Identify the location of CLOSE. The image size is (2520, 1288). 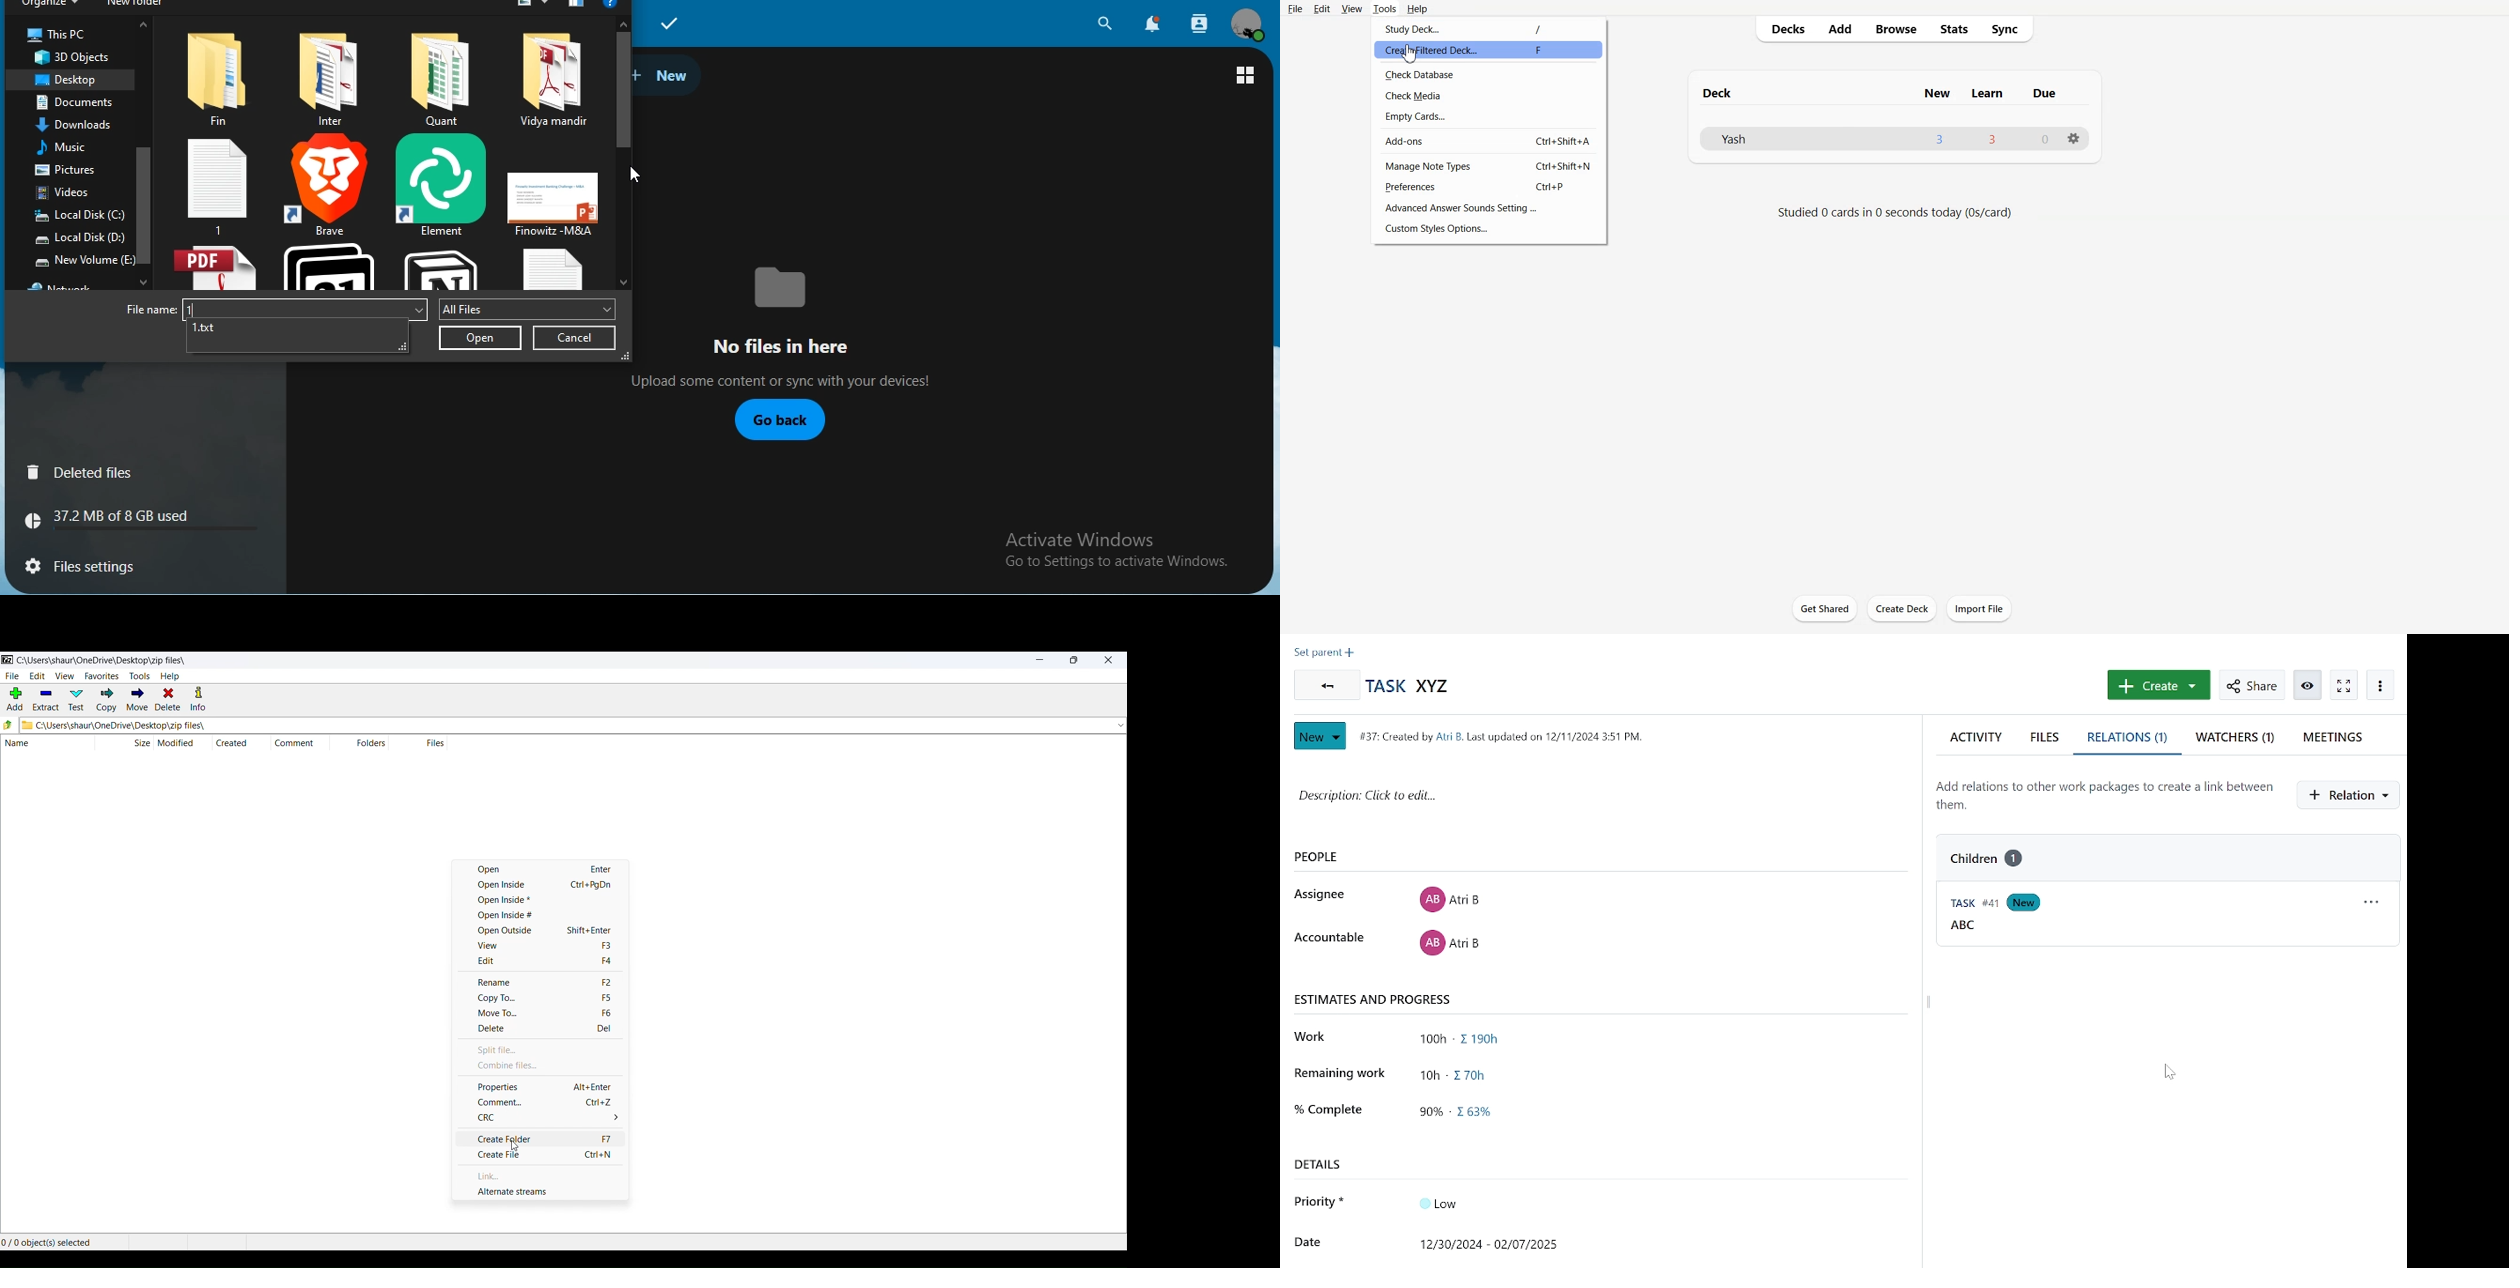
(1108, 661).